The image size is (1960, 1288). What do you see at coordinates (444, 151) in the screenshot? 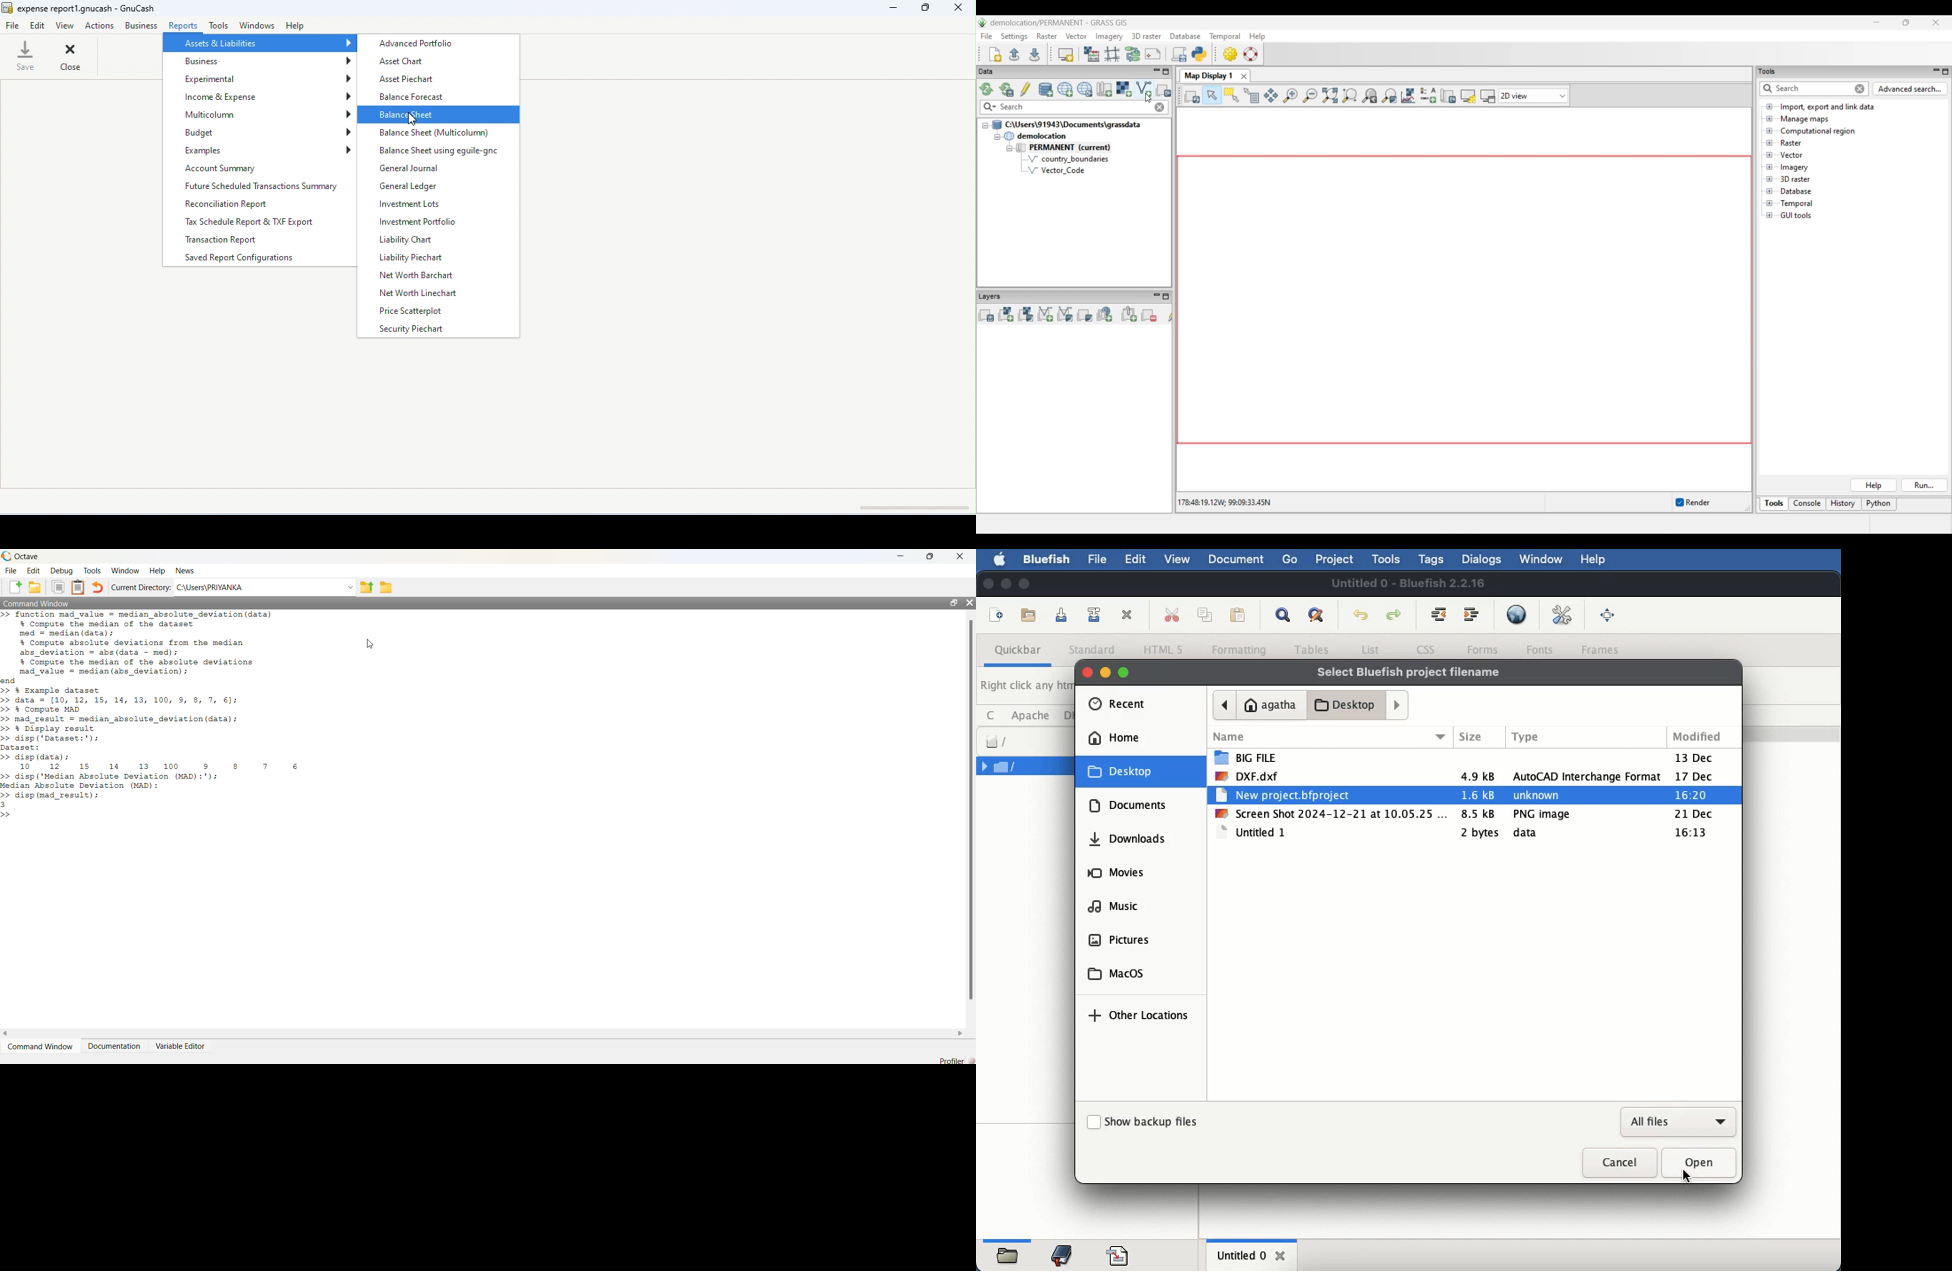
I see `balance sheet using eguile-gnc` at bounding box center [444, 151].